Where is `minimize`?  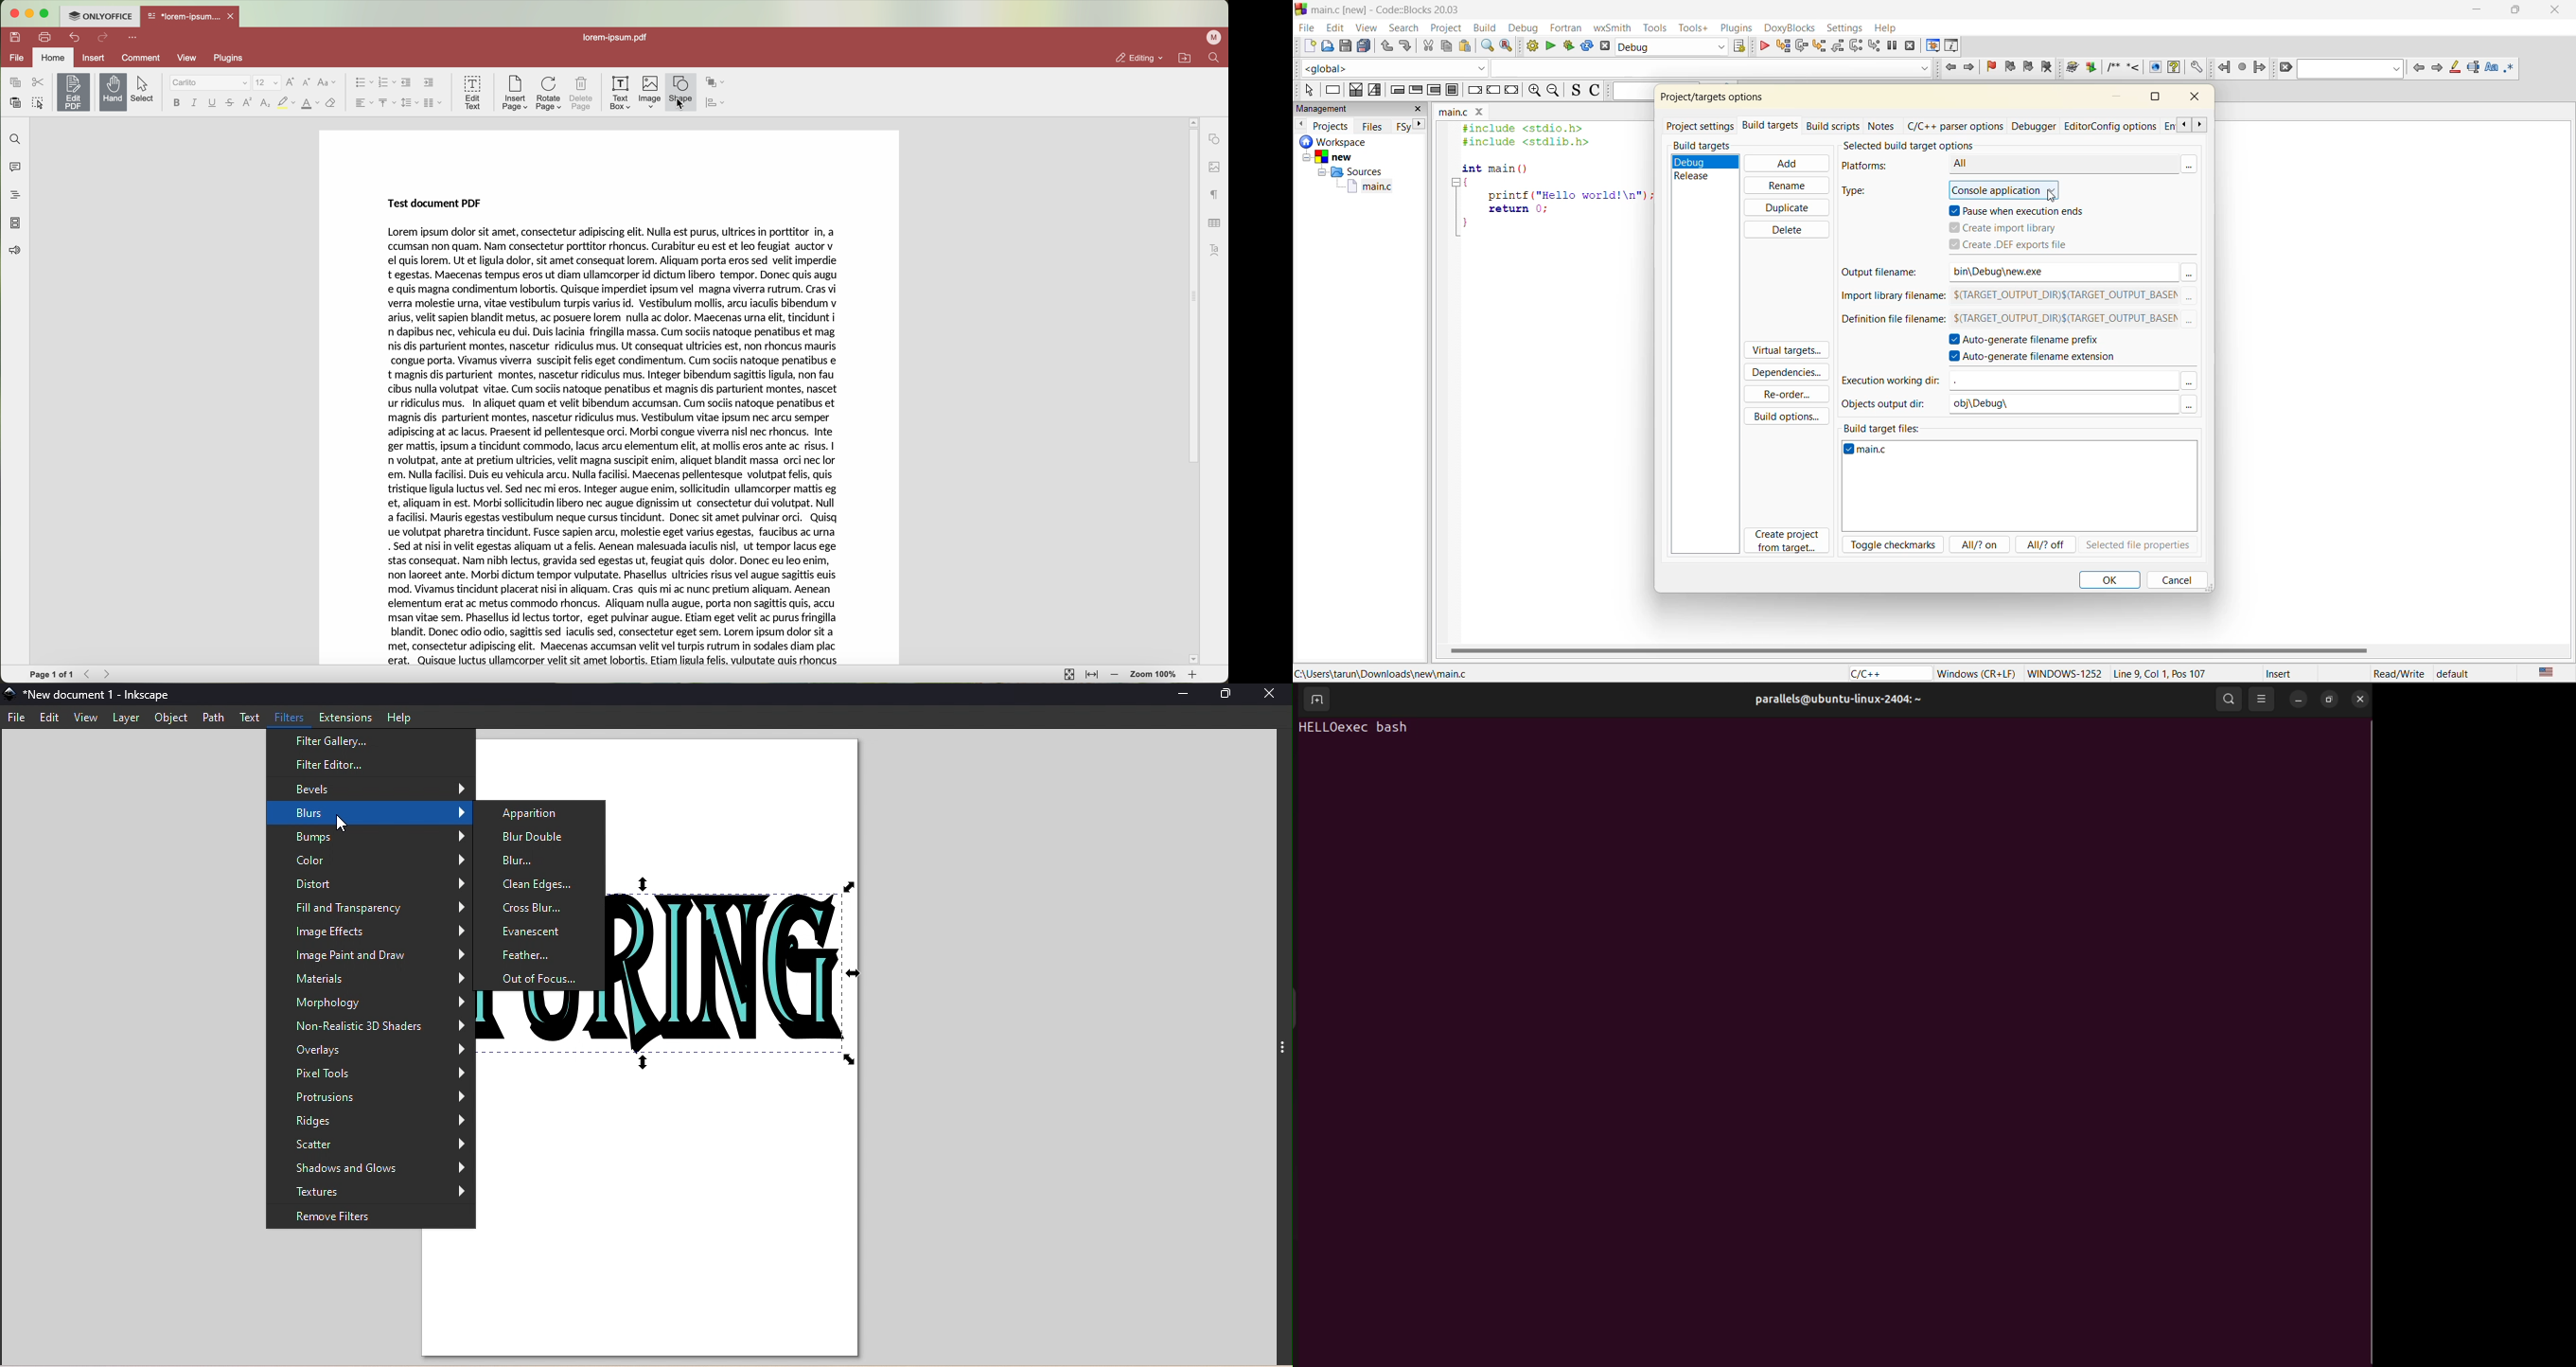 minimize is located at coordinates (2475, 11).